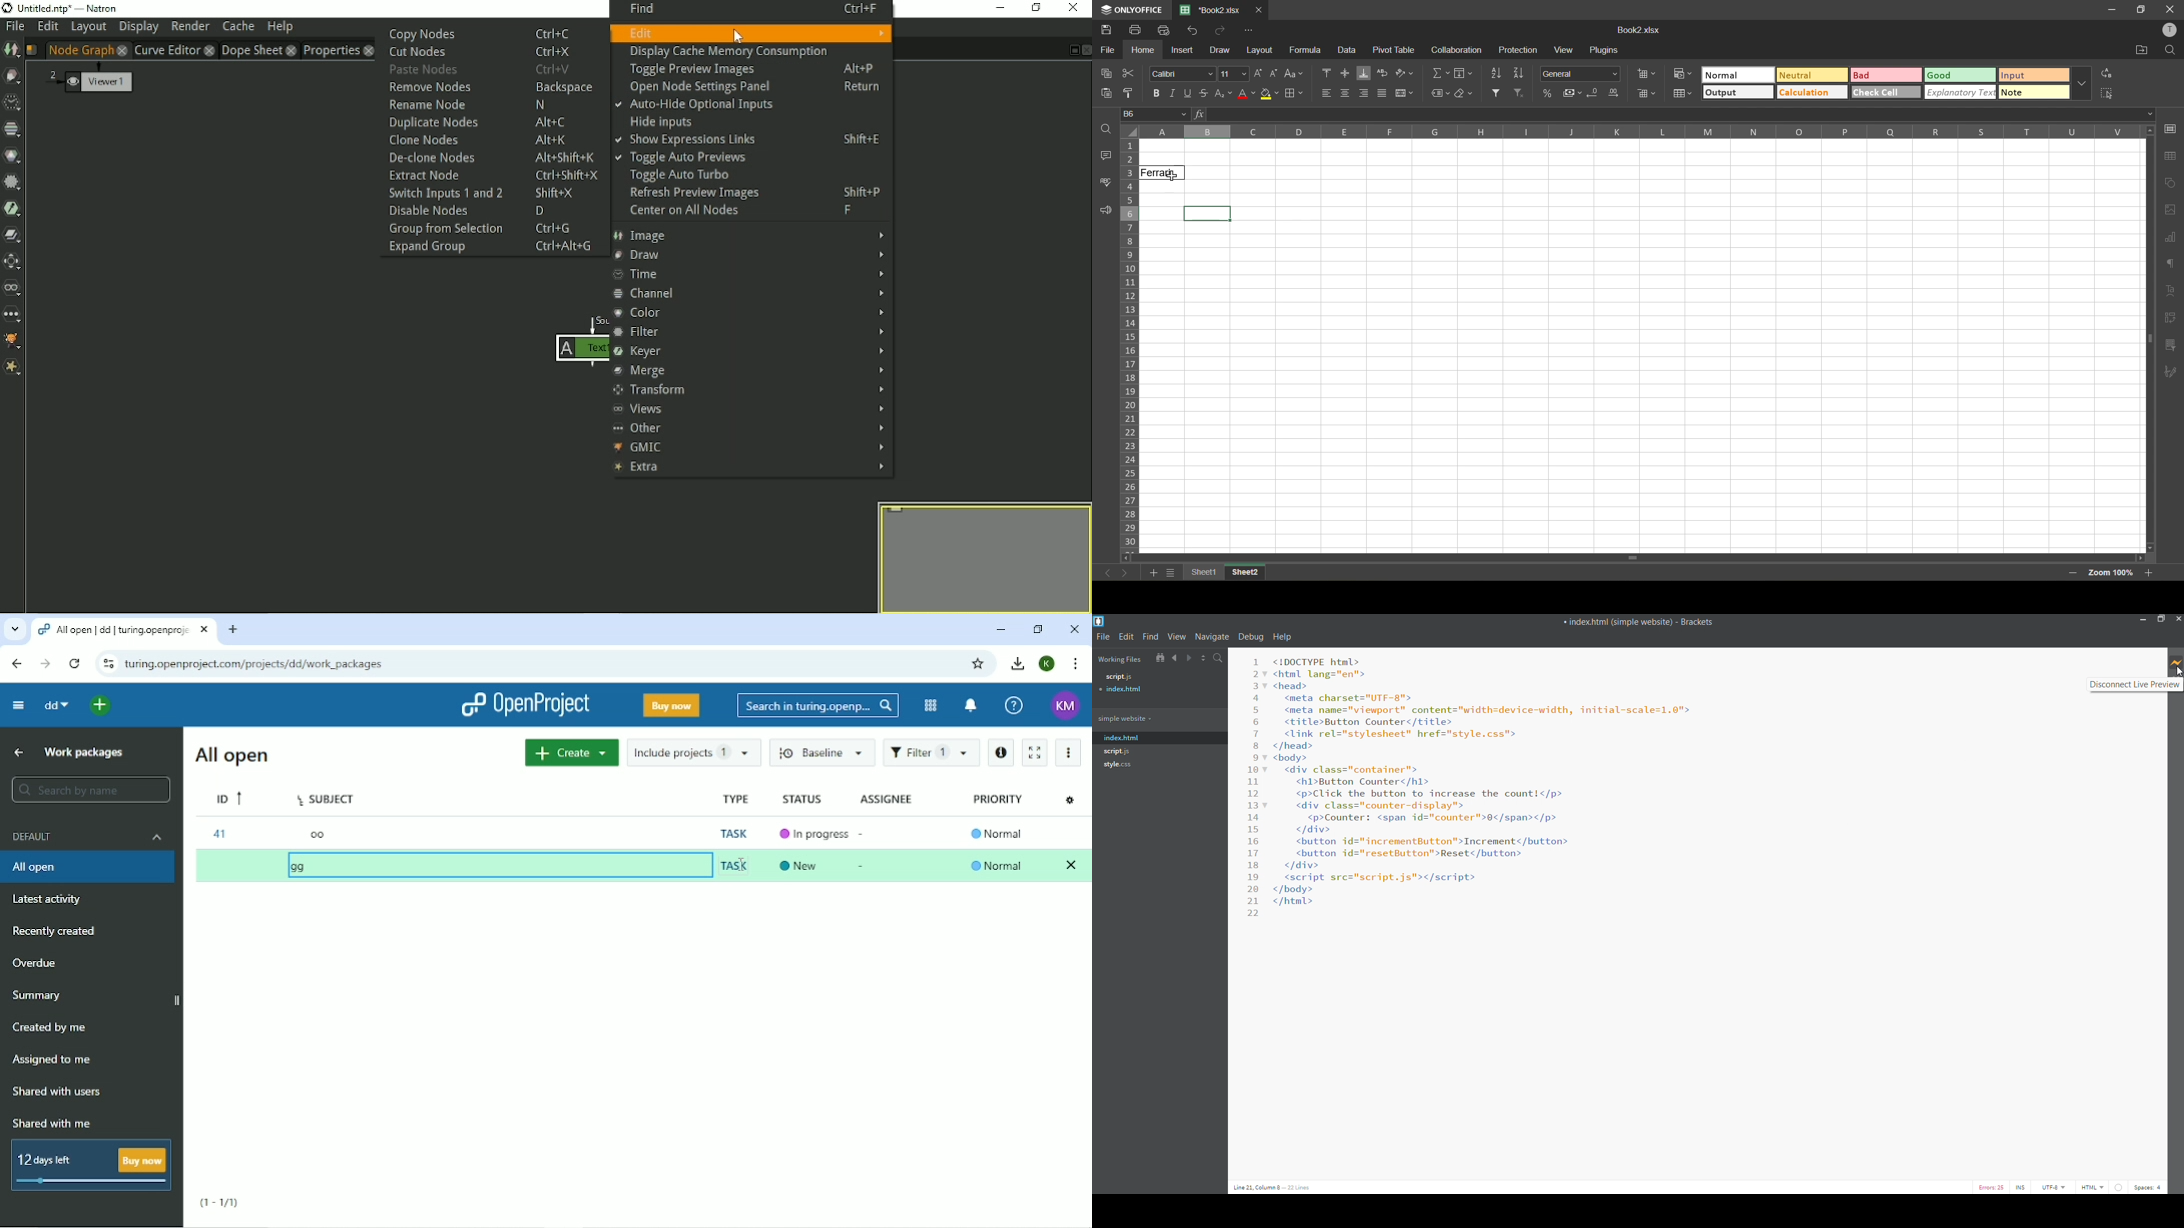 This screenshot has height=1232, width=2184. Describe the element at coordinates (1683, 72) in the screenshot. I see `conditional formatting` at that location.